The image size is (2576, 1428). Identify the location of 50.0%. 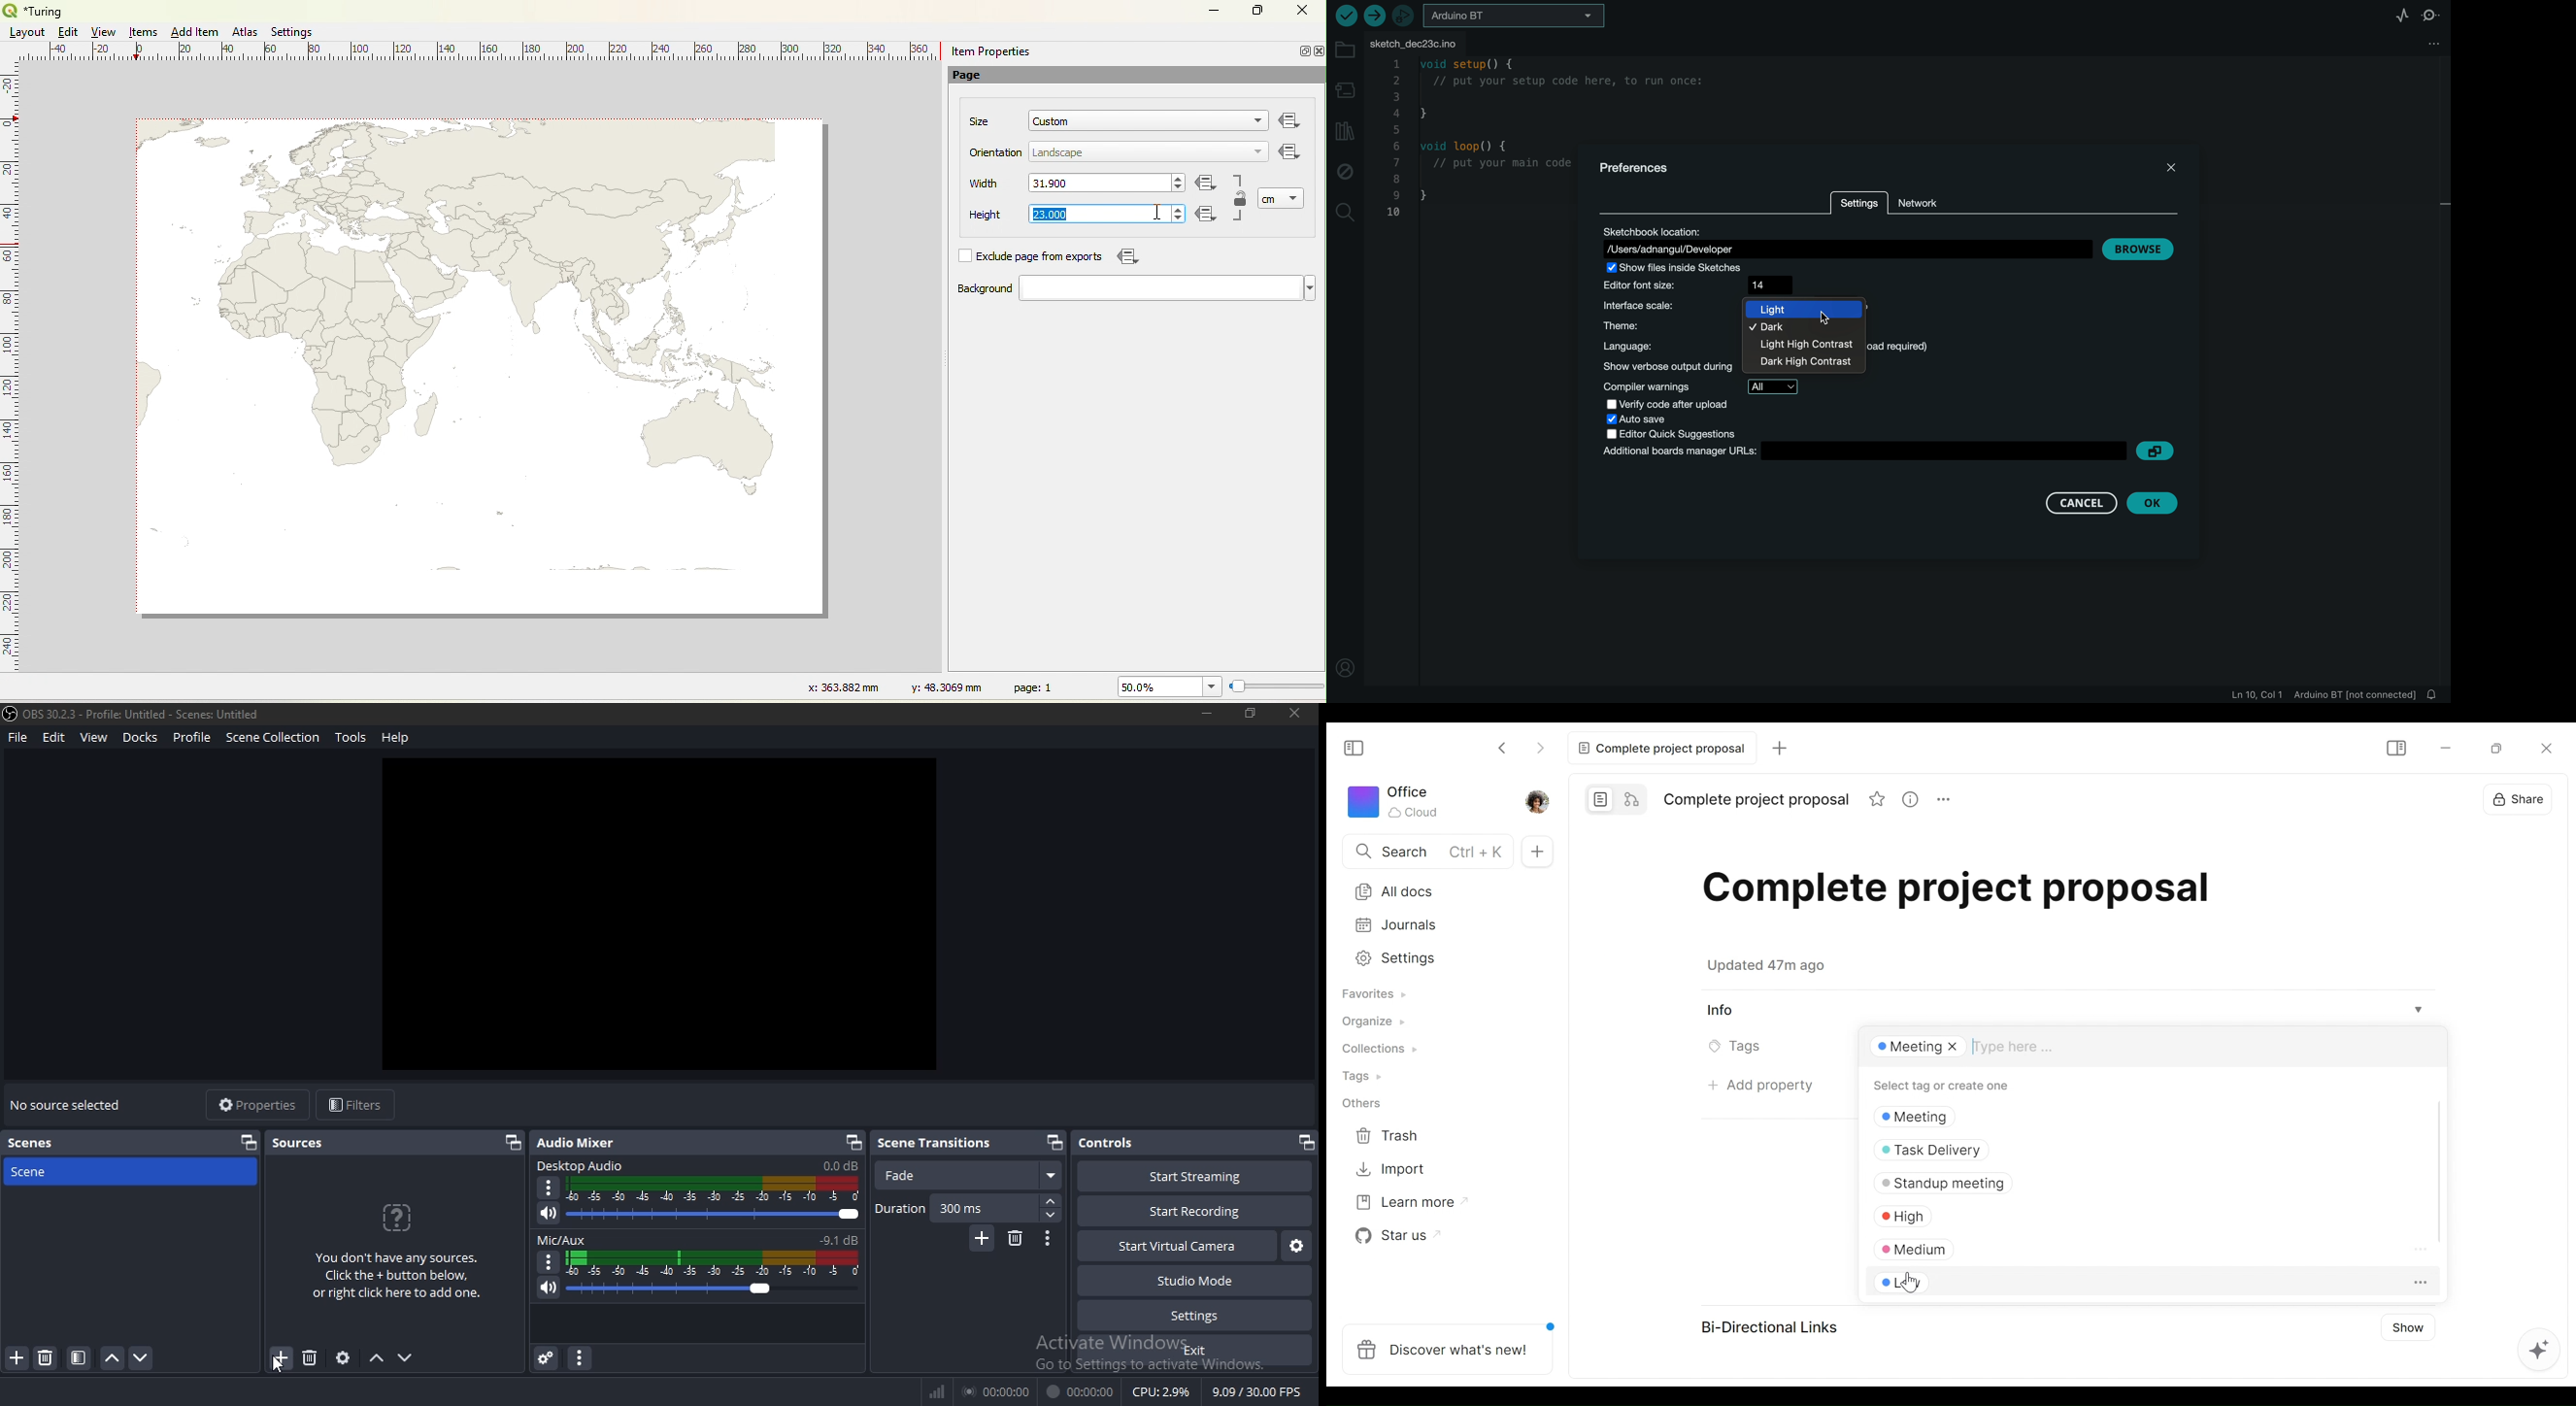
(1166, 686).